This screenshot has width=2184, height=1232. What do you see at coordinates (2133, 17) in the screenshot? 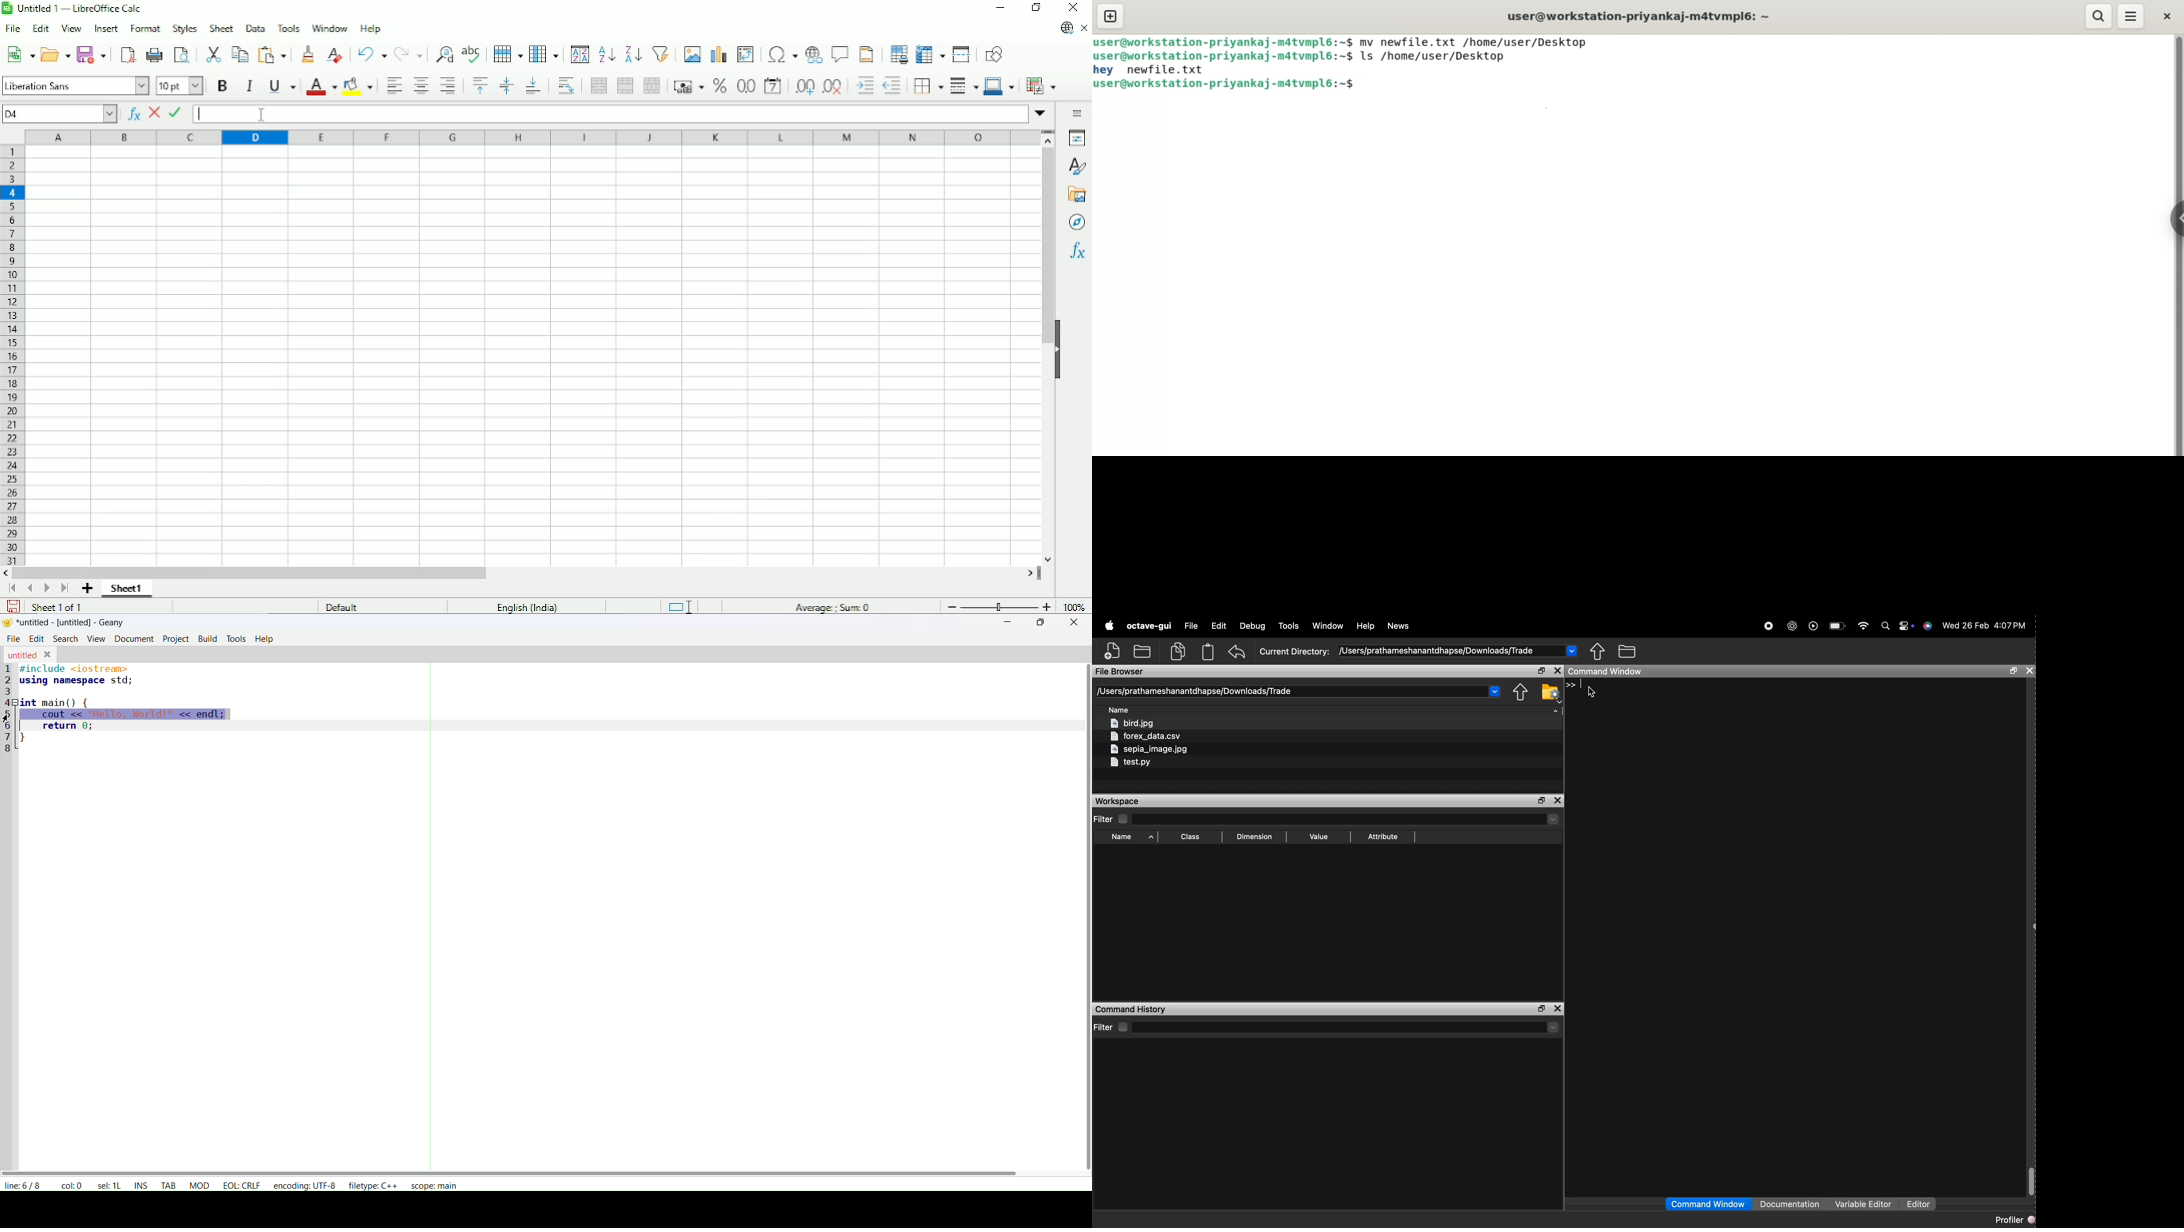
I see `menu` at bounding box center [2133, 17].